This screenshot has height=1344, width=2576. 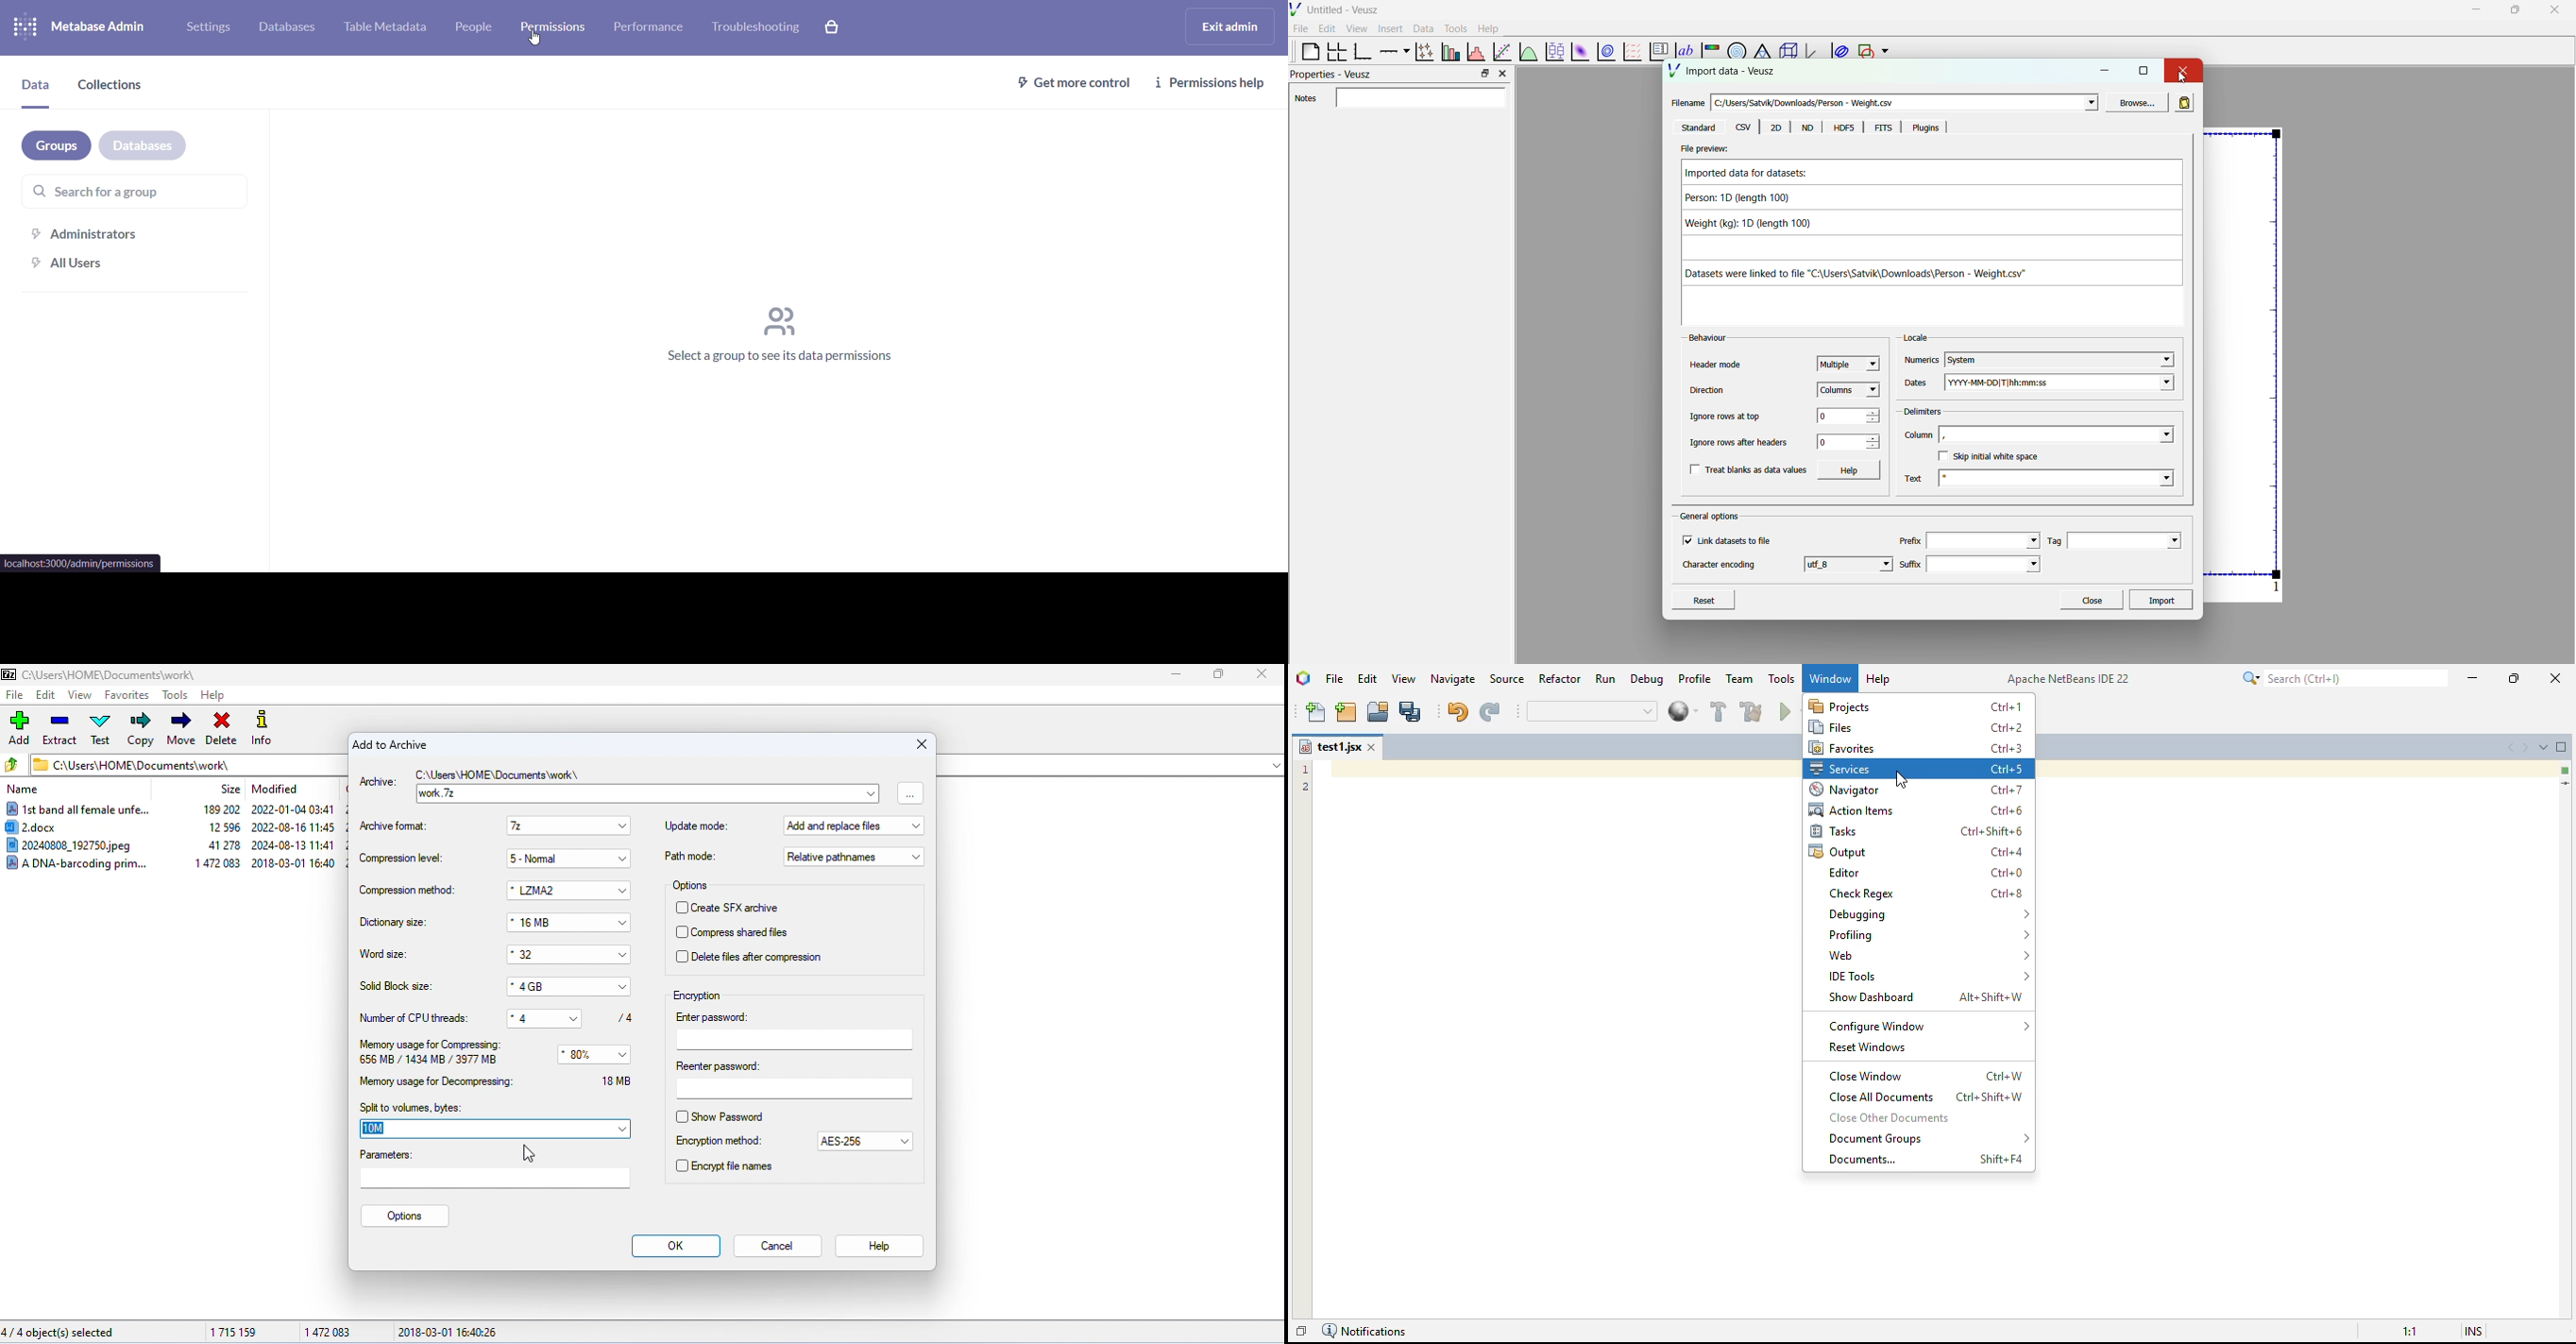 What do you see at coordinates (1717, 599) in the screenshot?
I see `Reset` at bounding box center [1717, 599].